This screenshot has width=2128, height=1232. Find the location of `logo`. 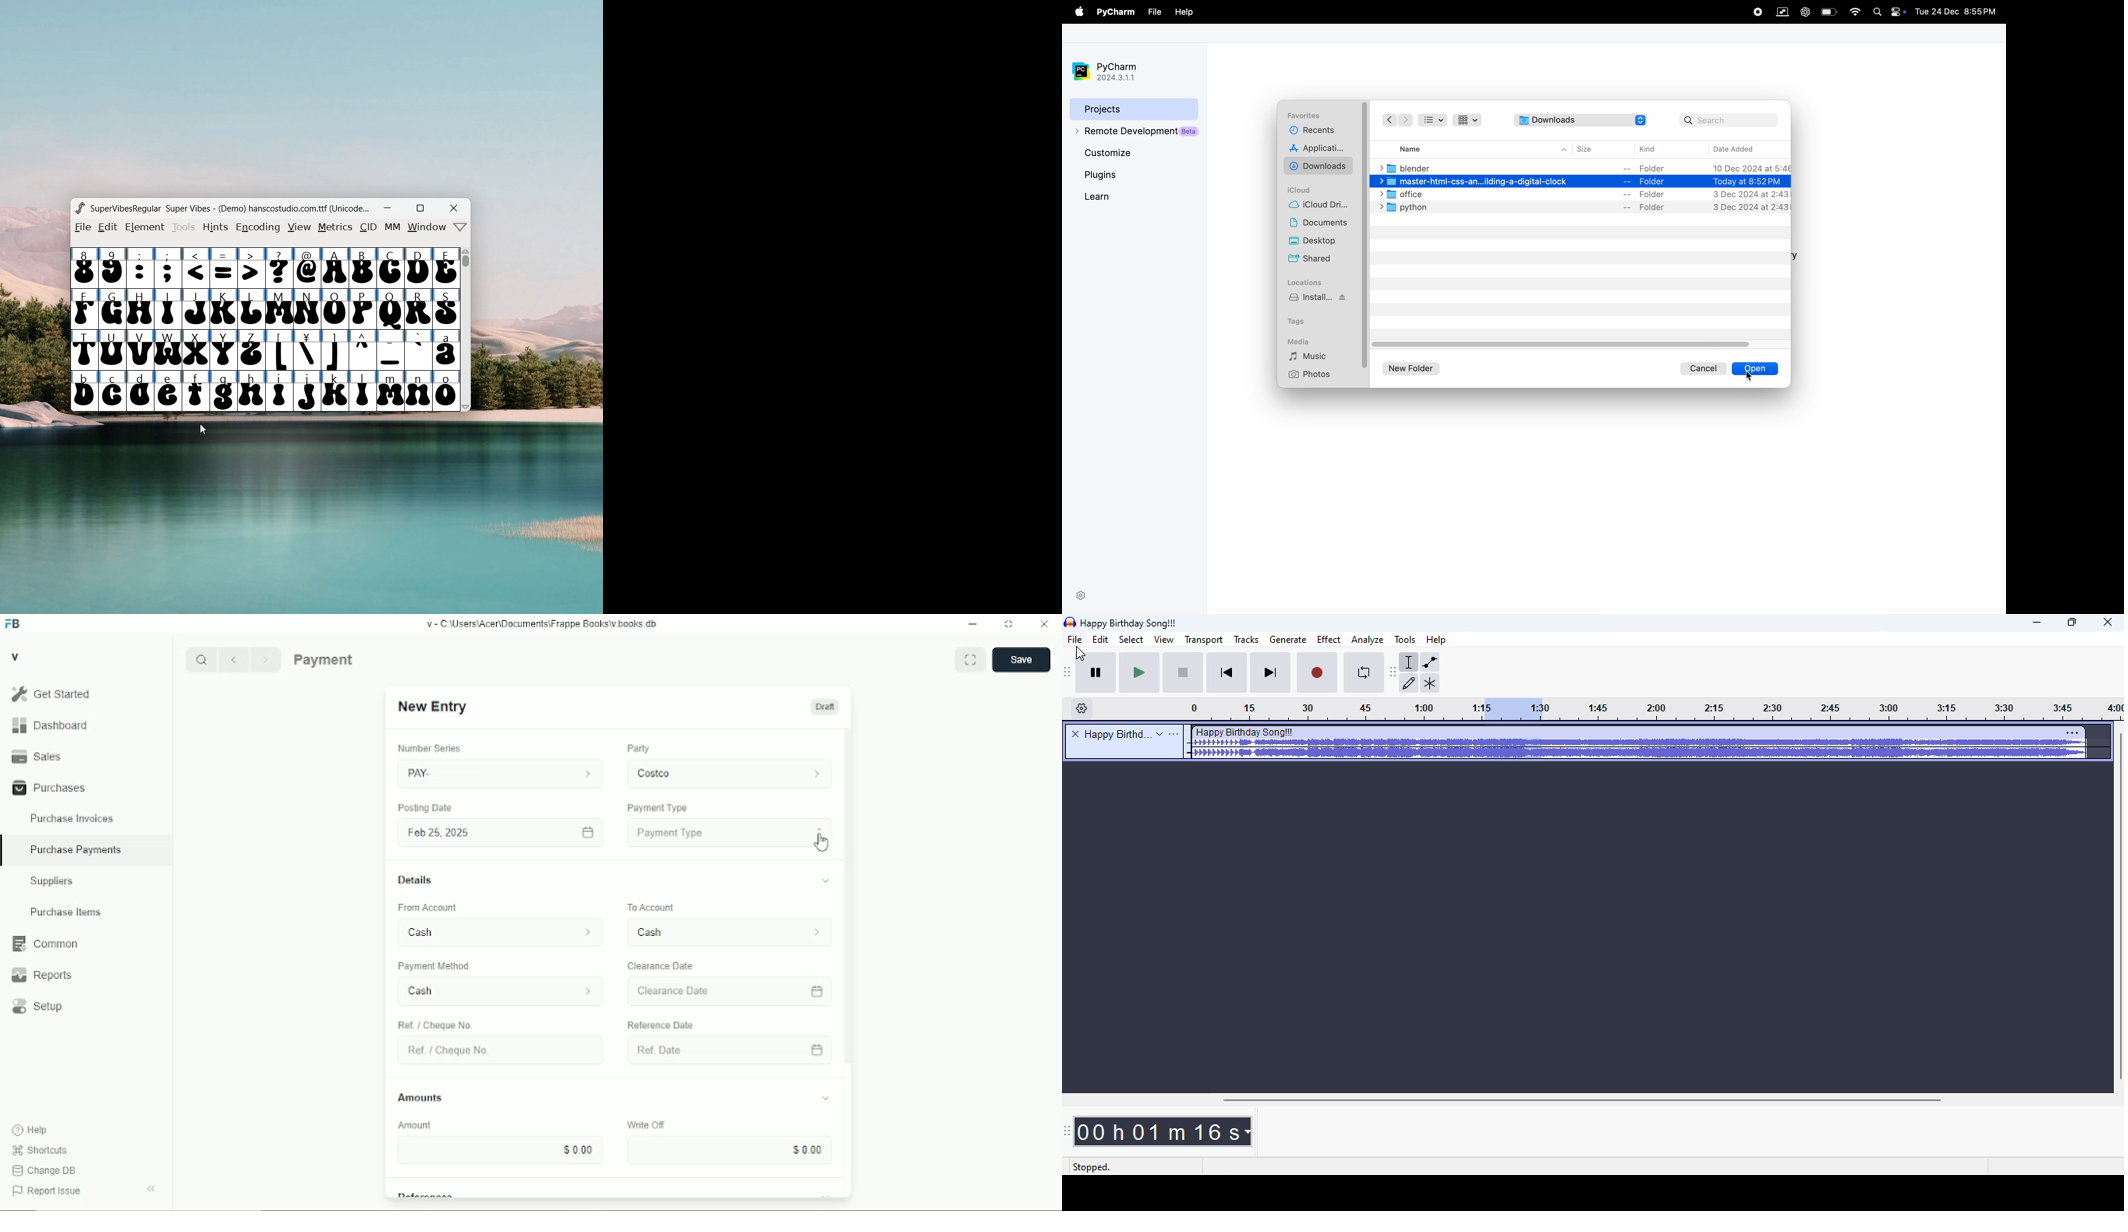

logo is located at coordinates (1643, 121).